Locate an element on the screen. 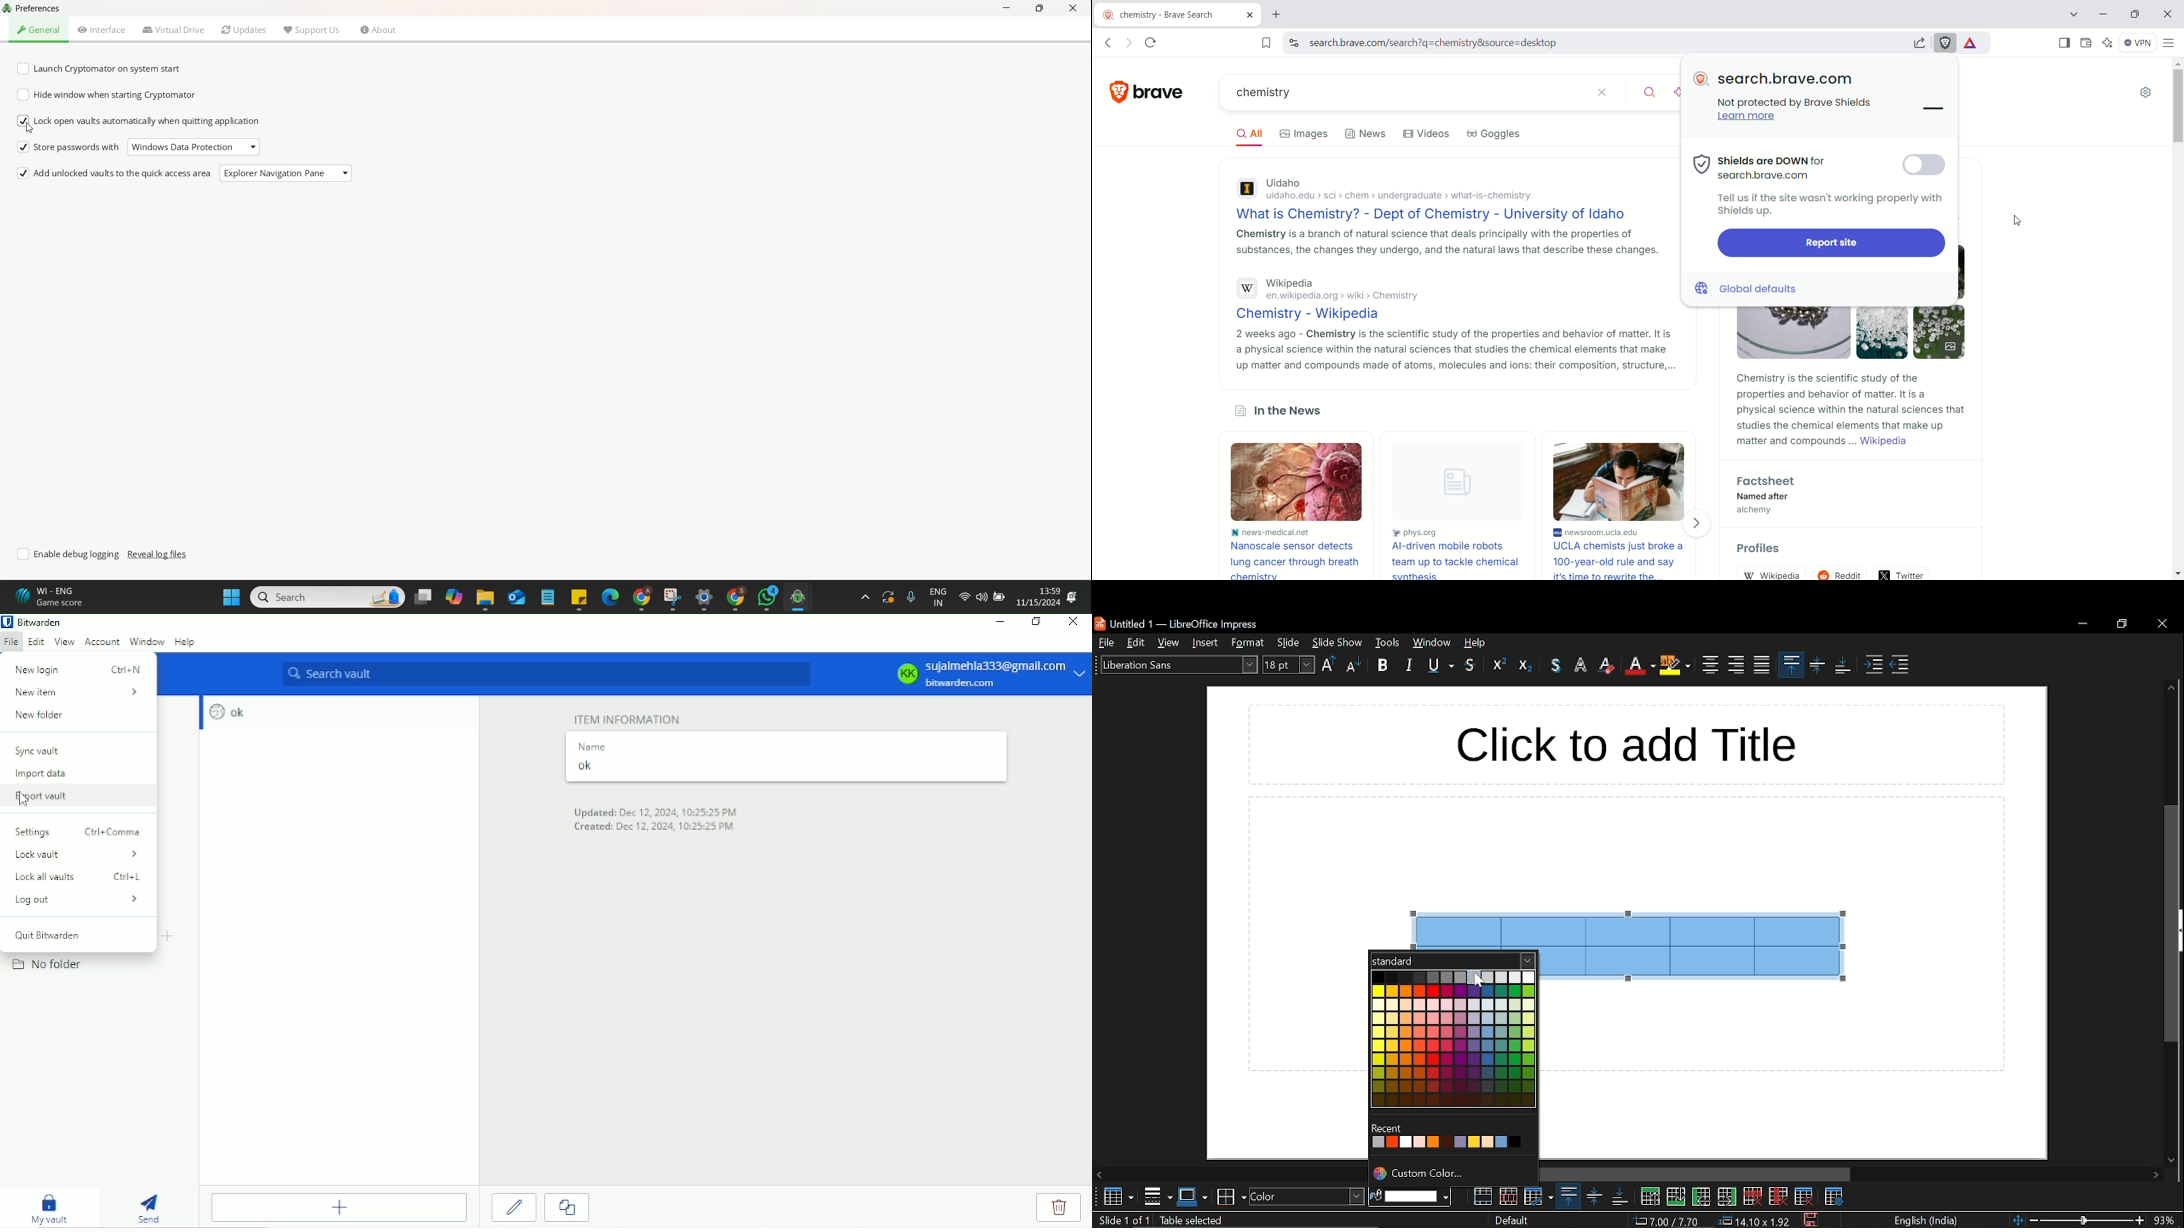 This screenshot has height=1232, width=2184. Item information is located at coordinates (629, 717).